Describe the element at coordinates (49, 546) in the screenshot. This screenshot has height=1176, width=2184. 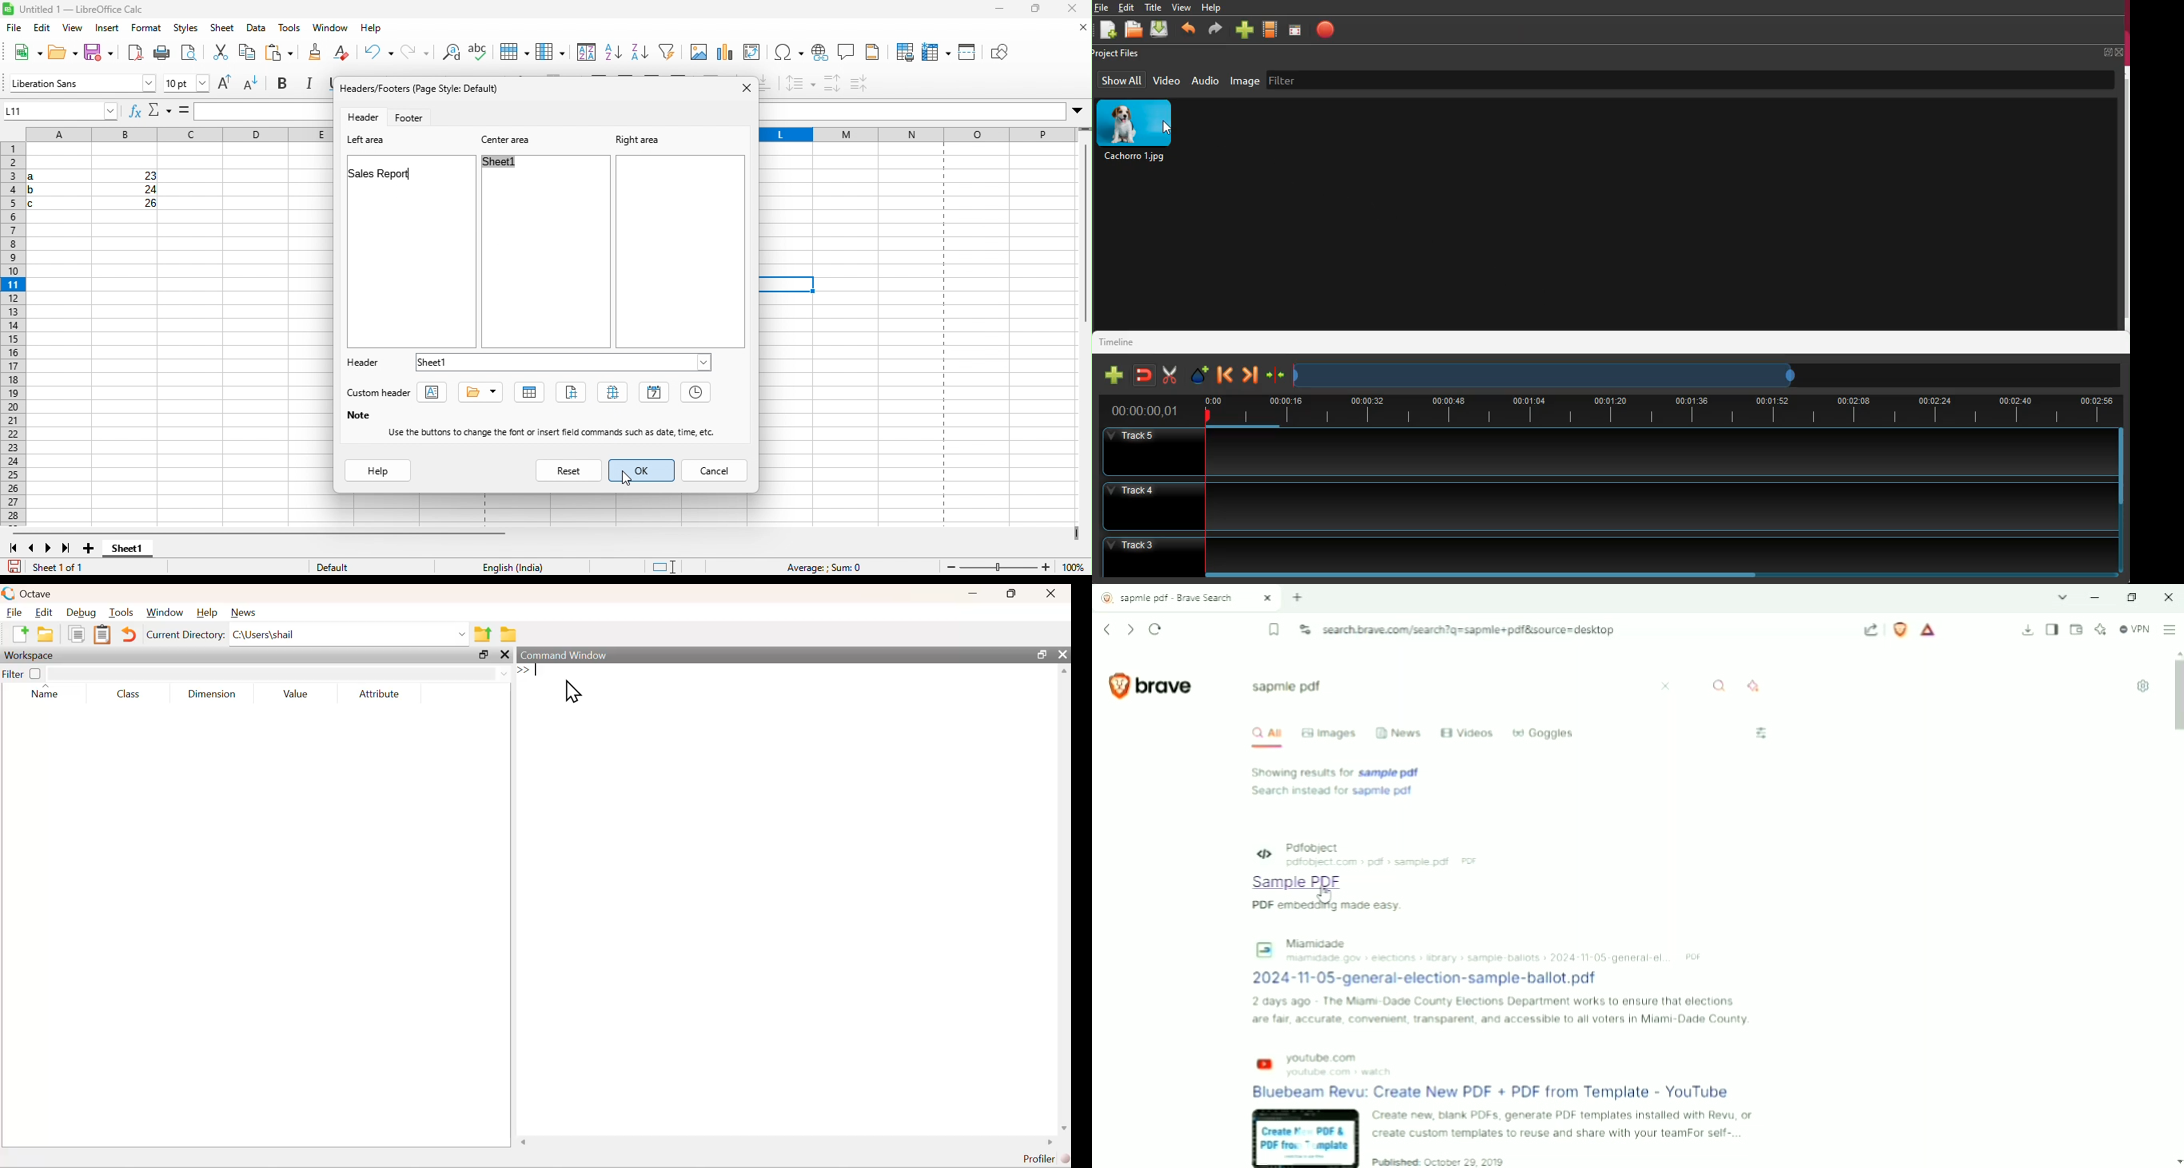
I see `next sheet` at that location.